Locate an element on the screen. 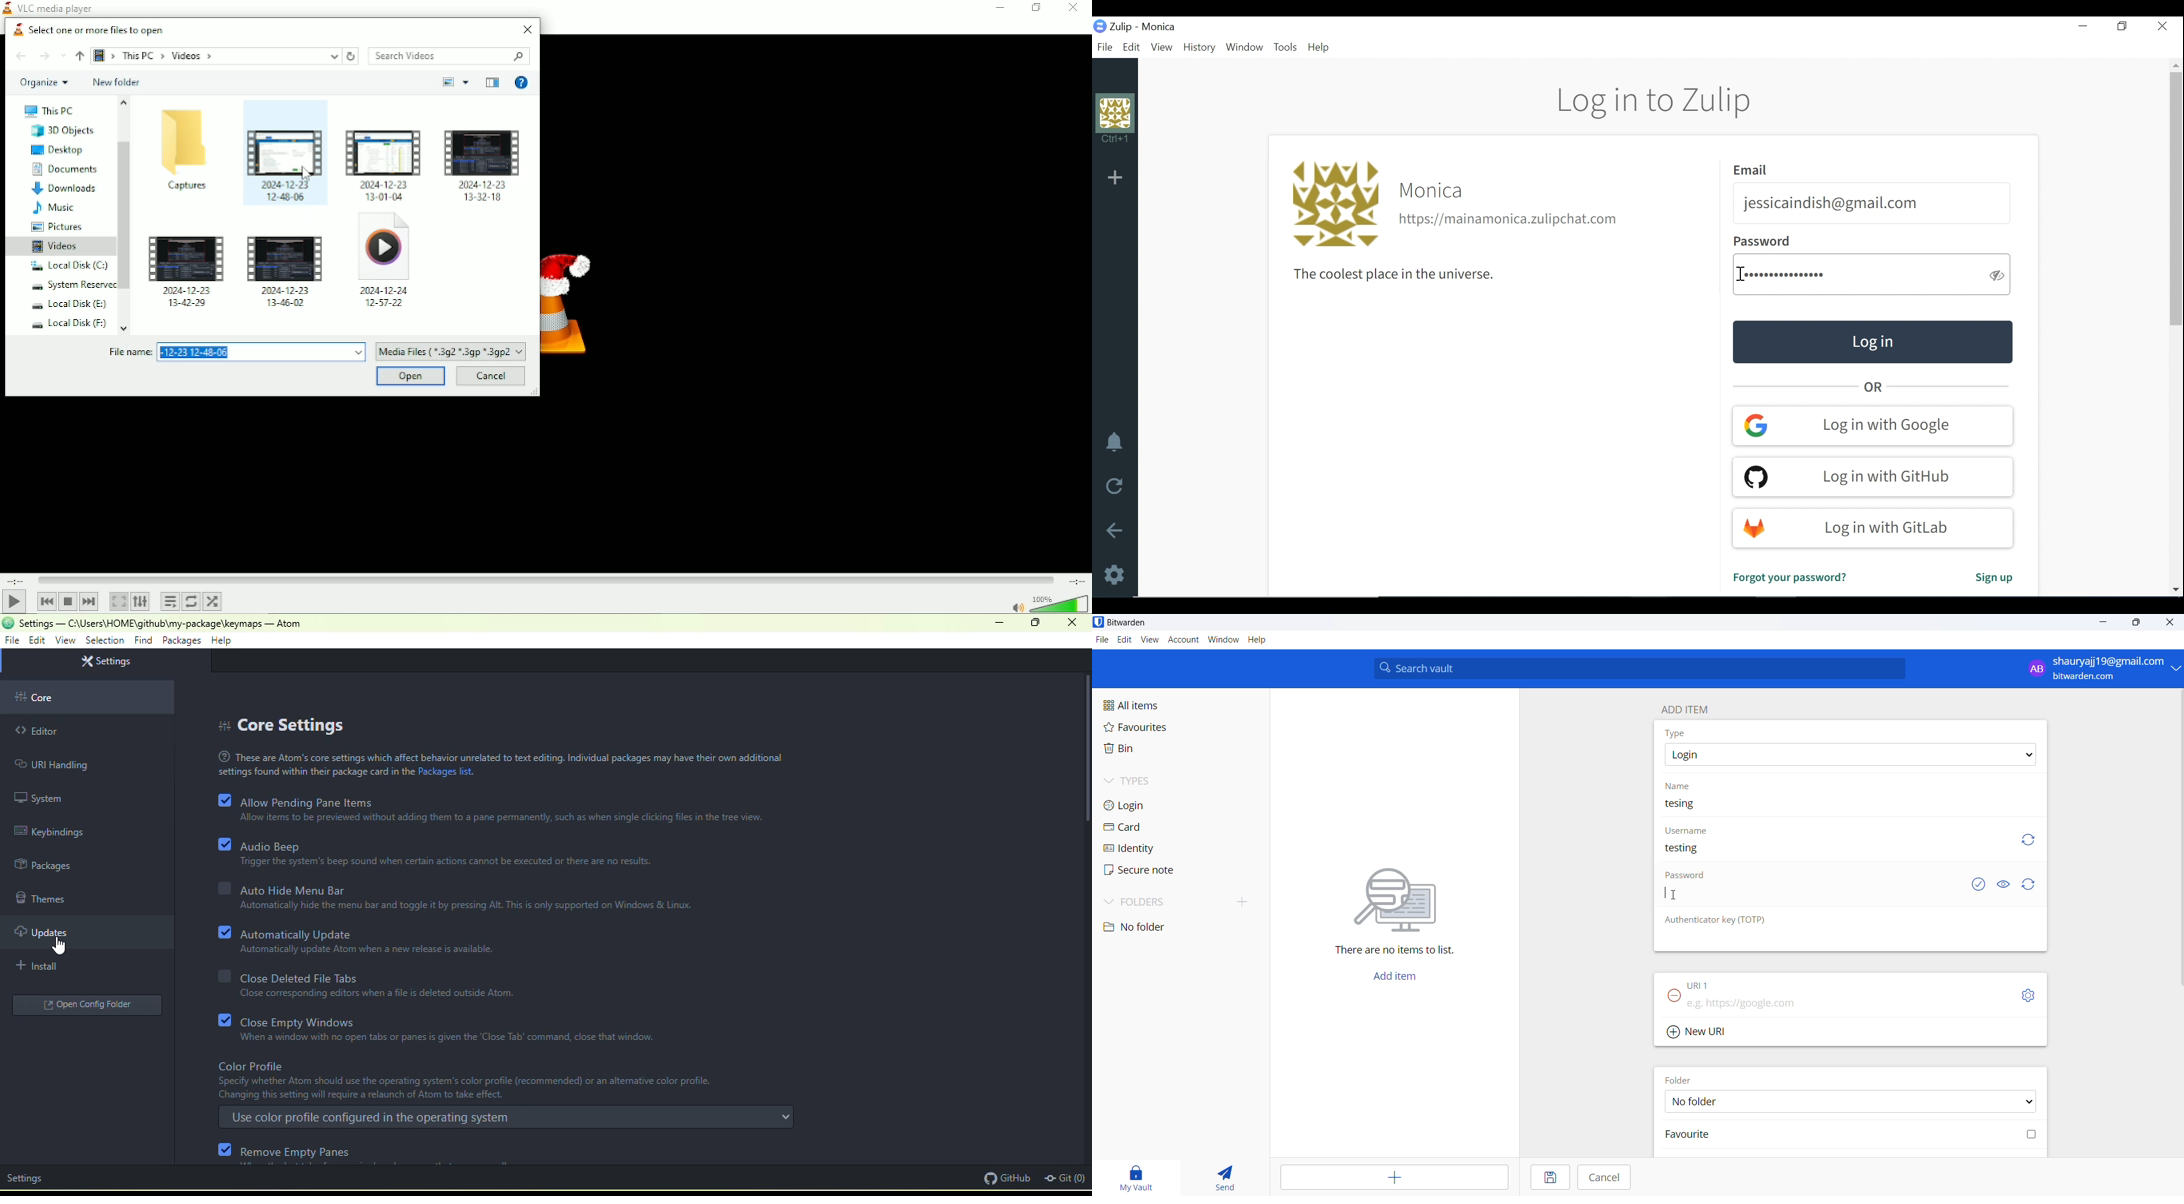 This screenshot has width=2184, height=1204. text on audio beep is located at coordinates (444, 861).